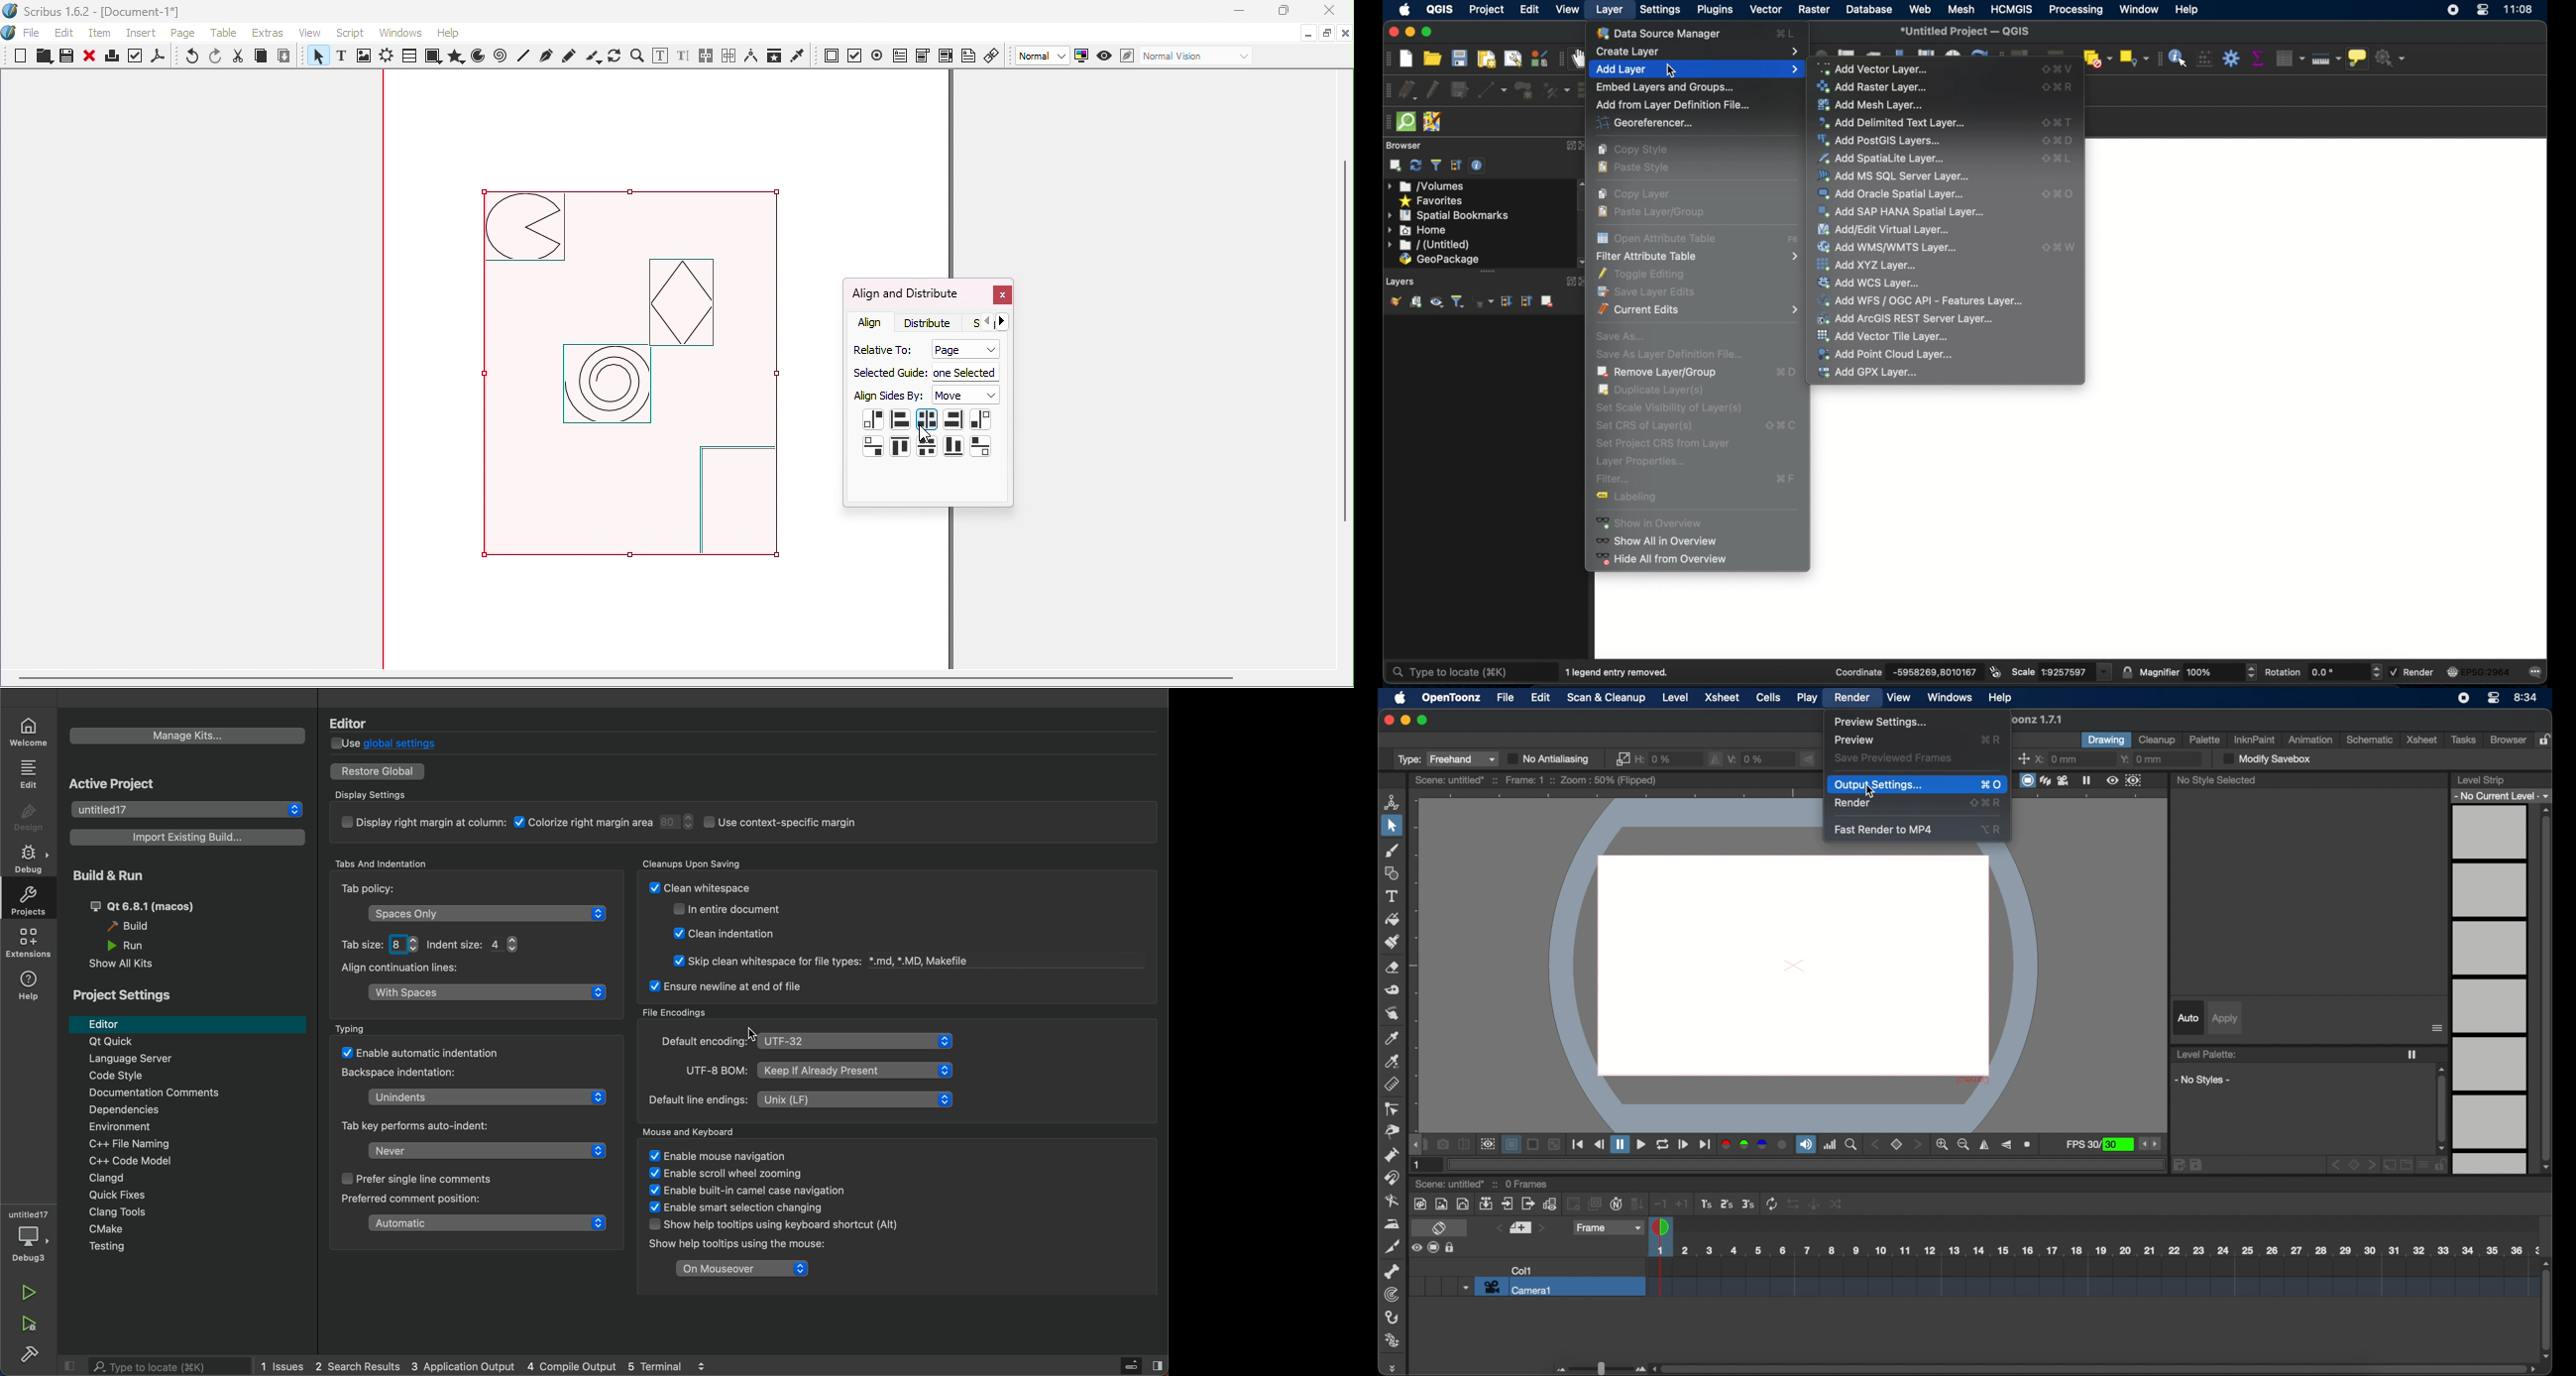 This screenshot has height=1400, width=2576. Describe the element at coordinates (855, 55) in the screenshot. I see `PDF check button` at that location.